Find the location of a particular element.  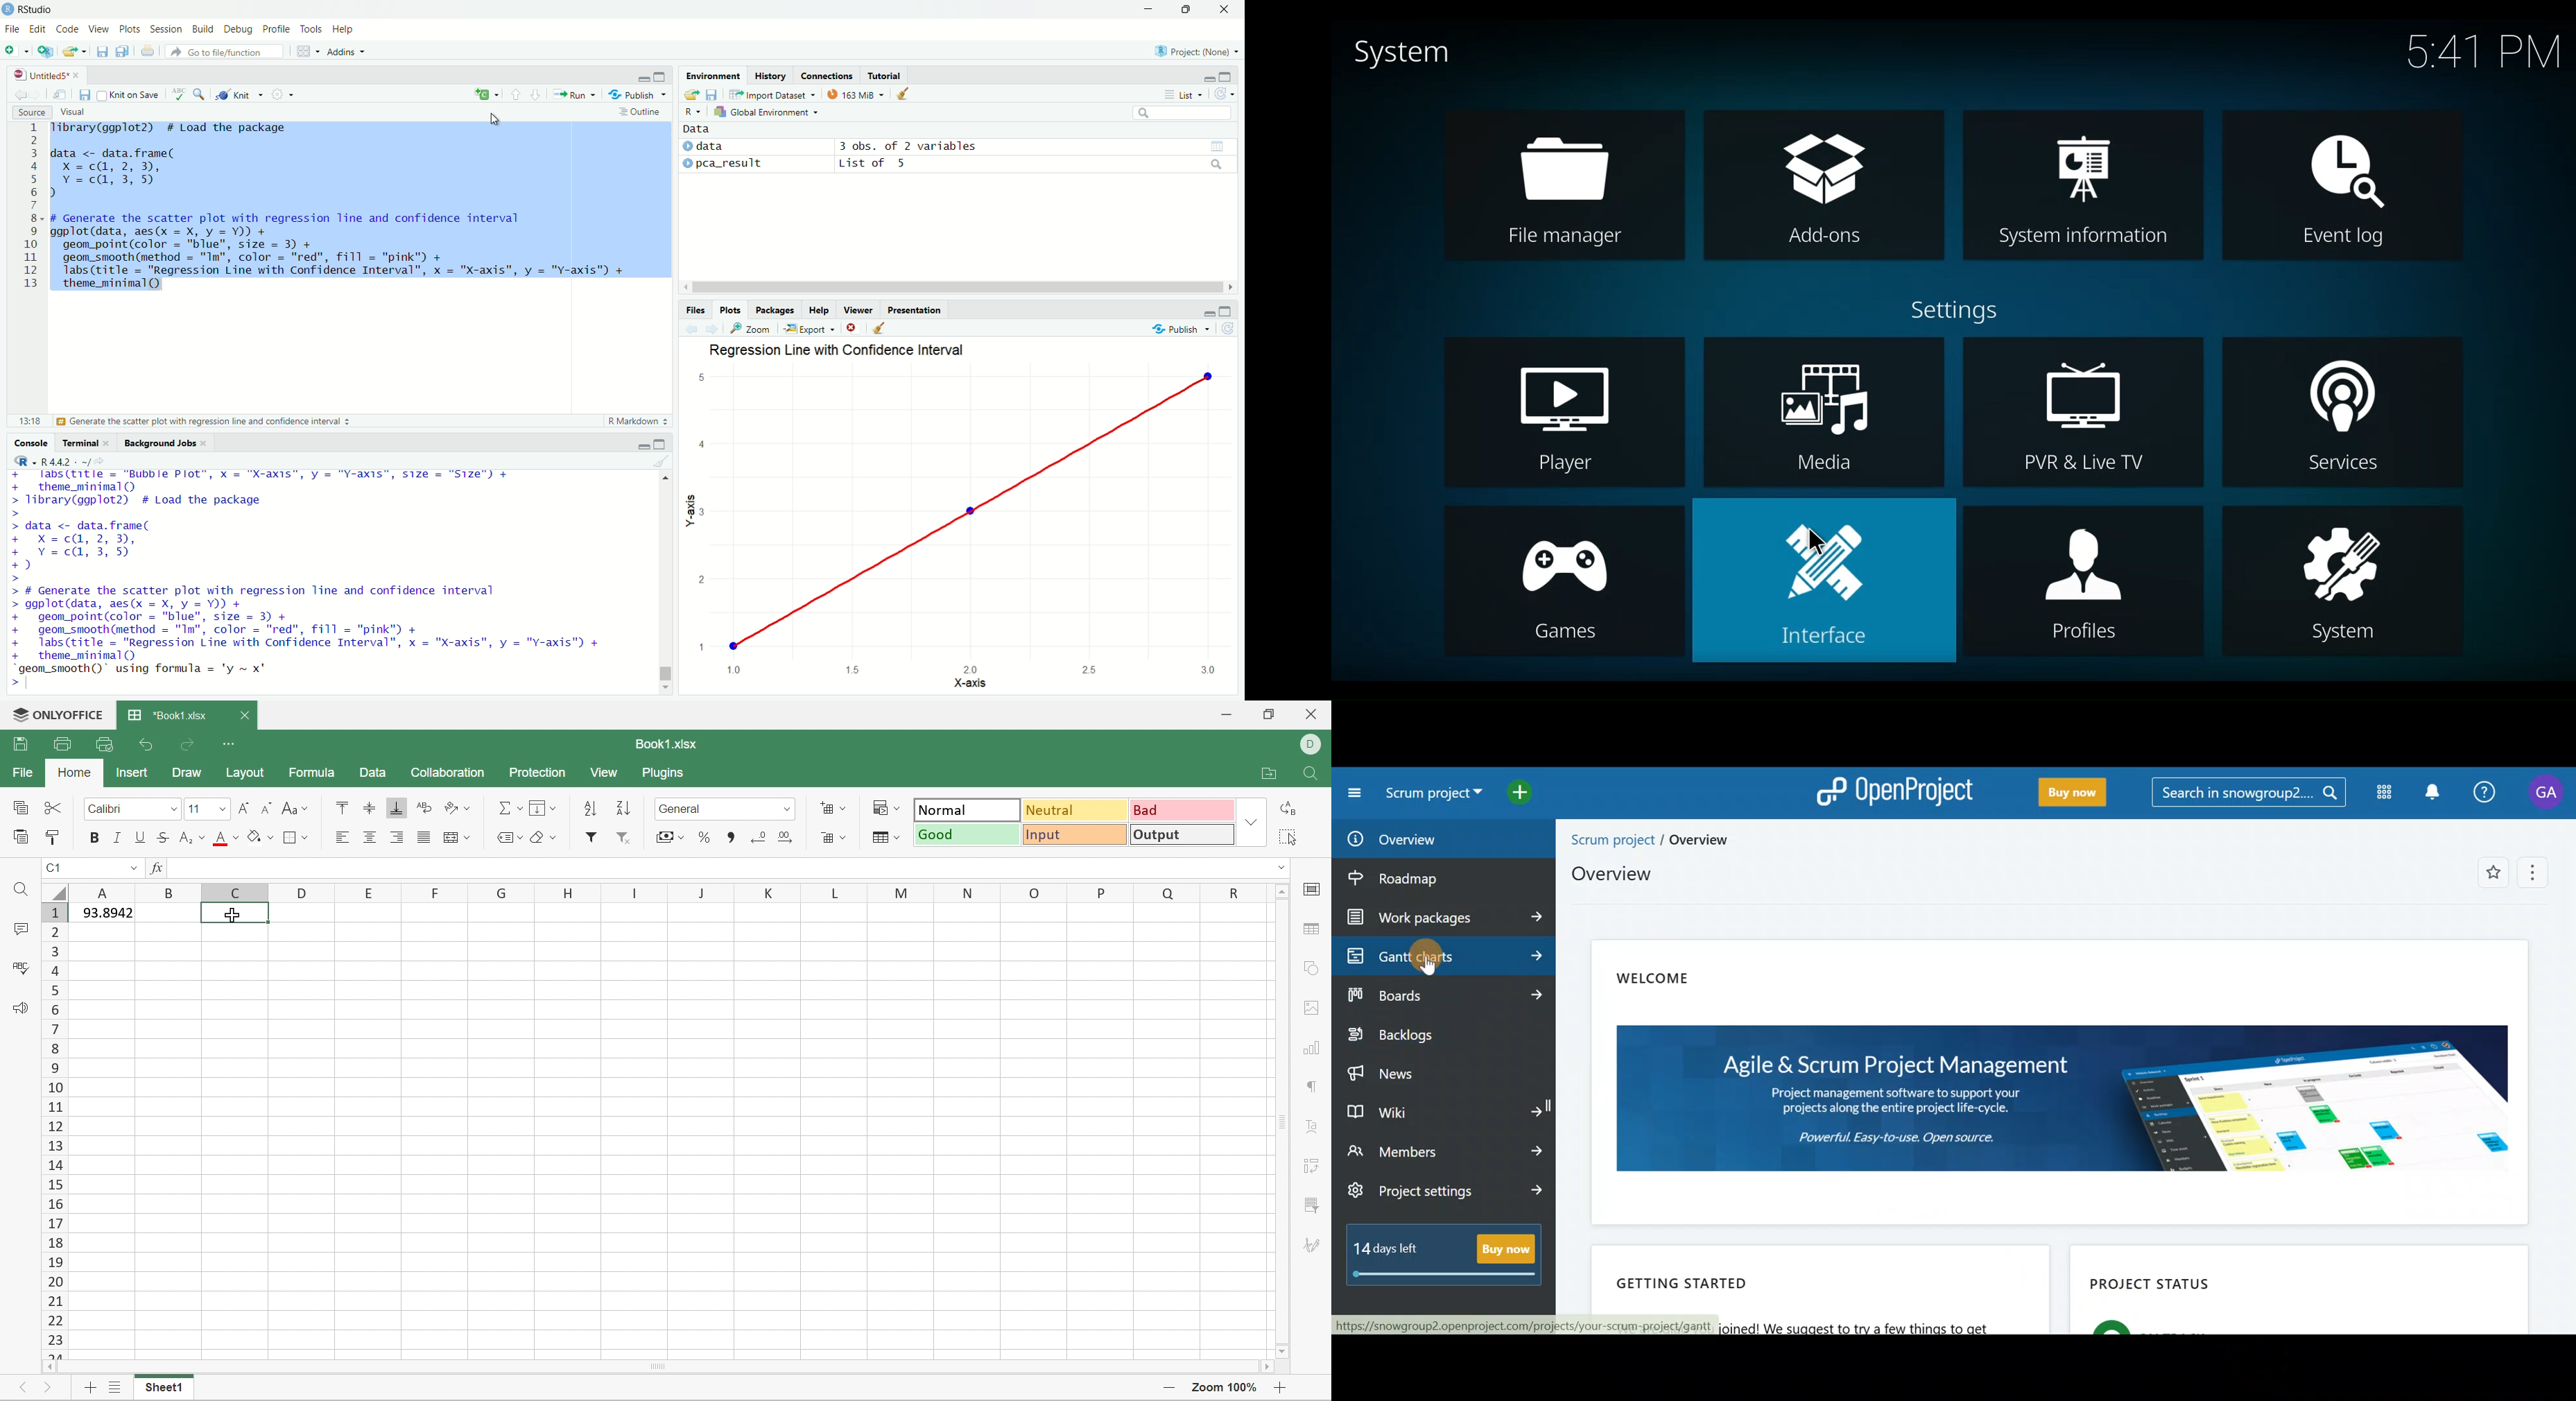

Presentation is located at coordinates (914, 310).